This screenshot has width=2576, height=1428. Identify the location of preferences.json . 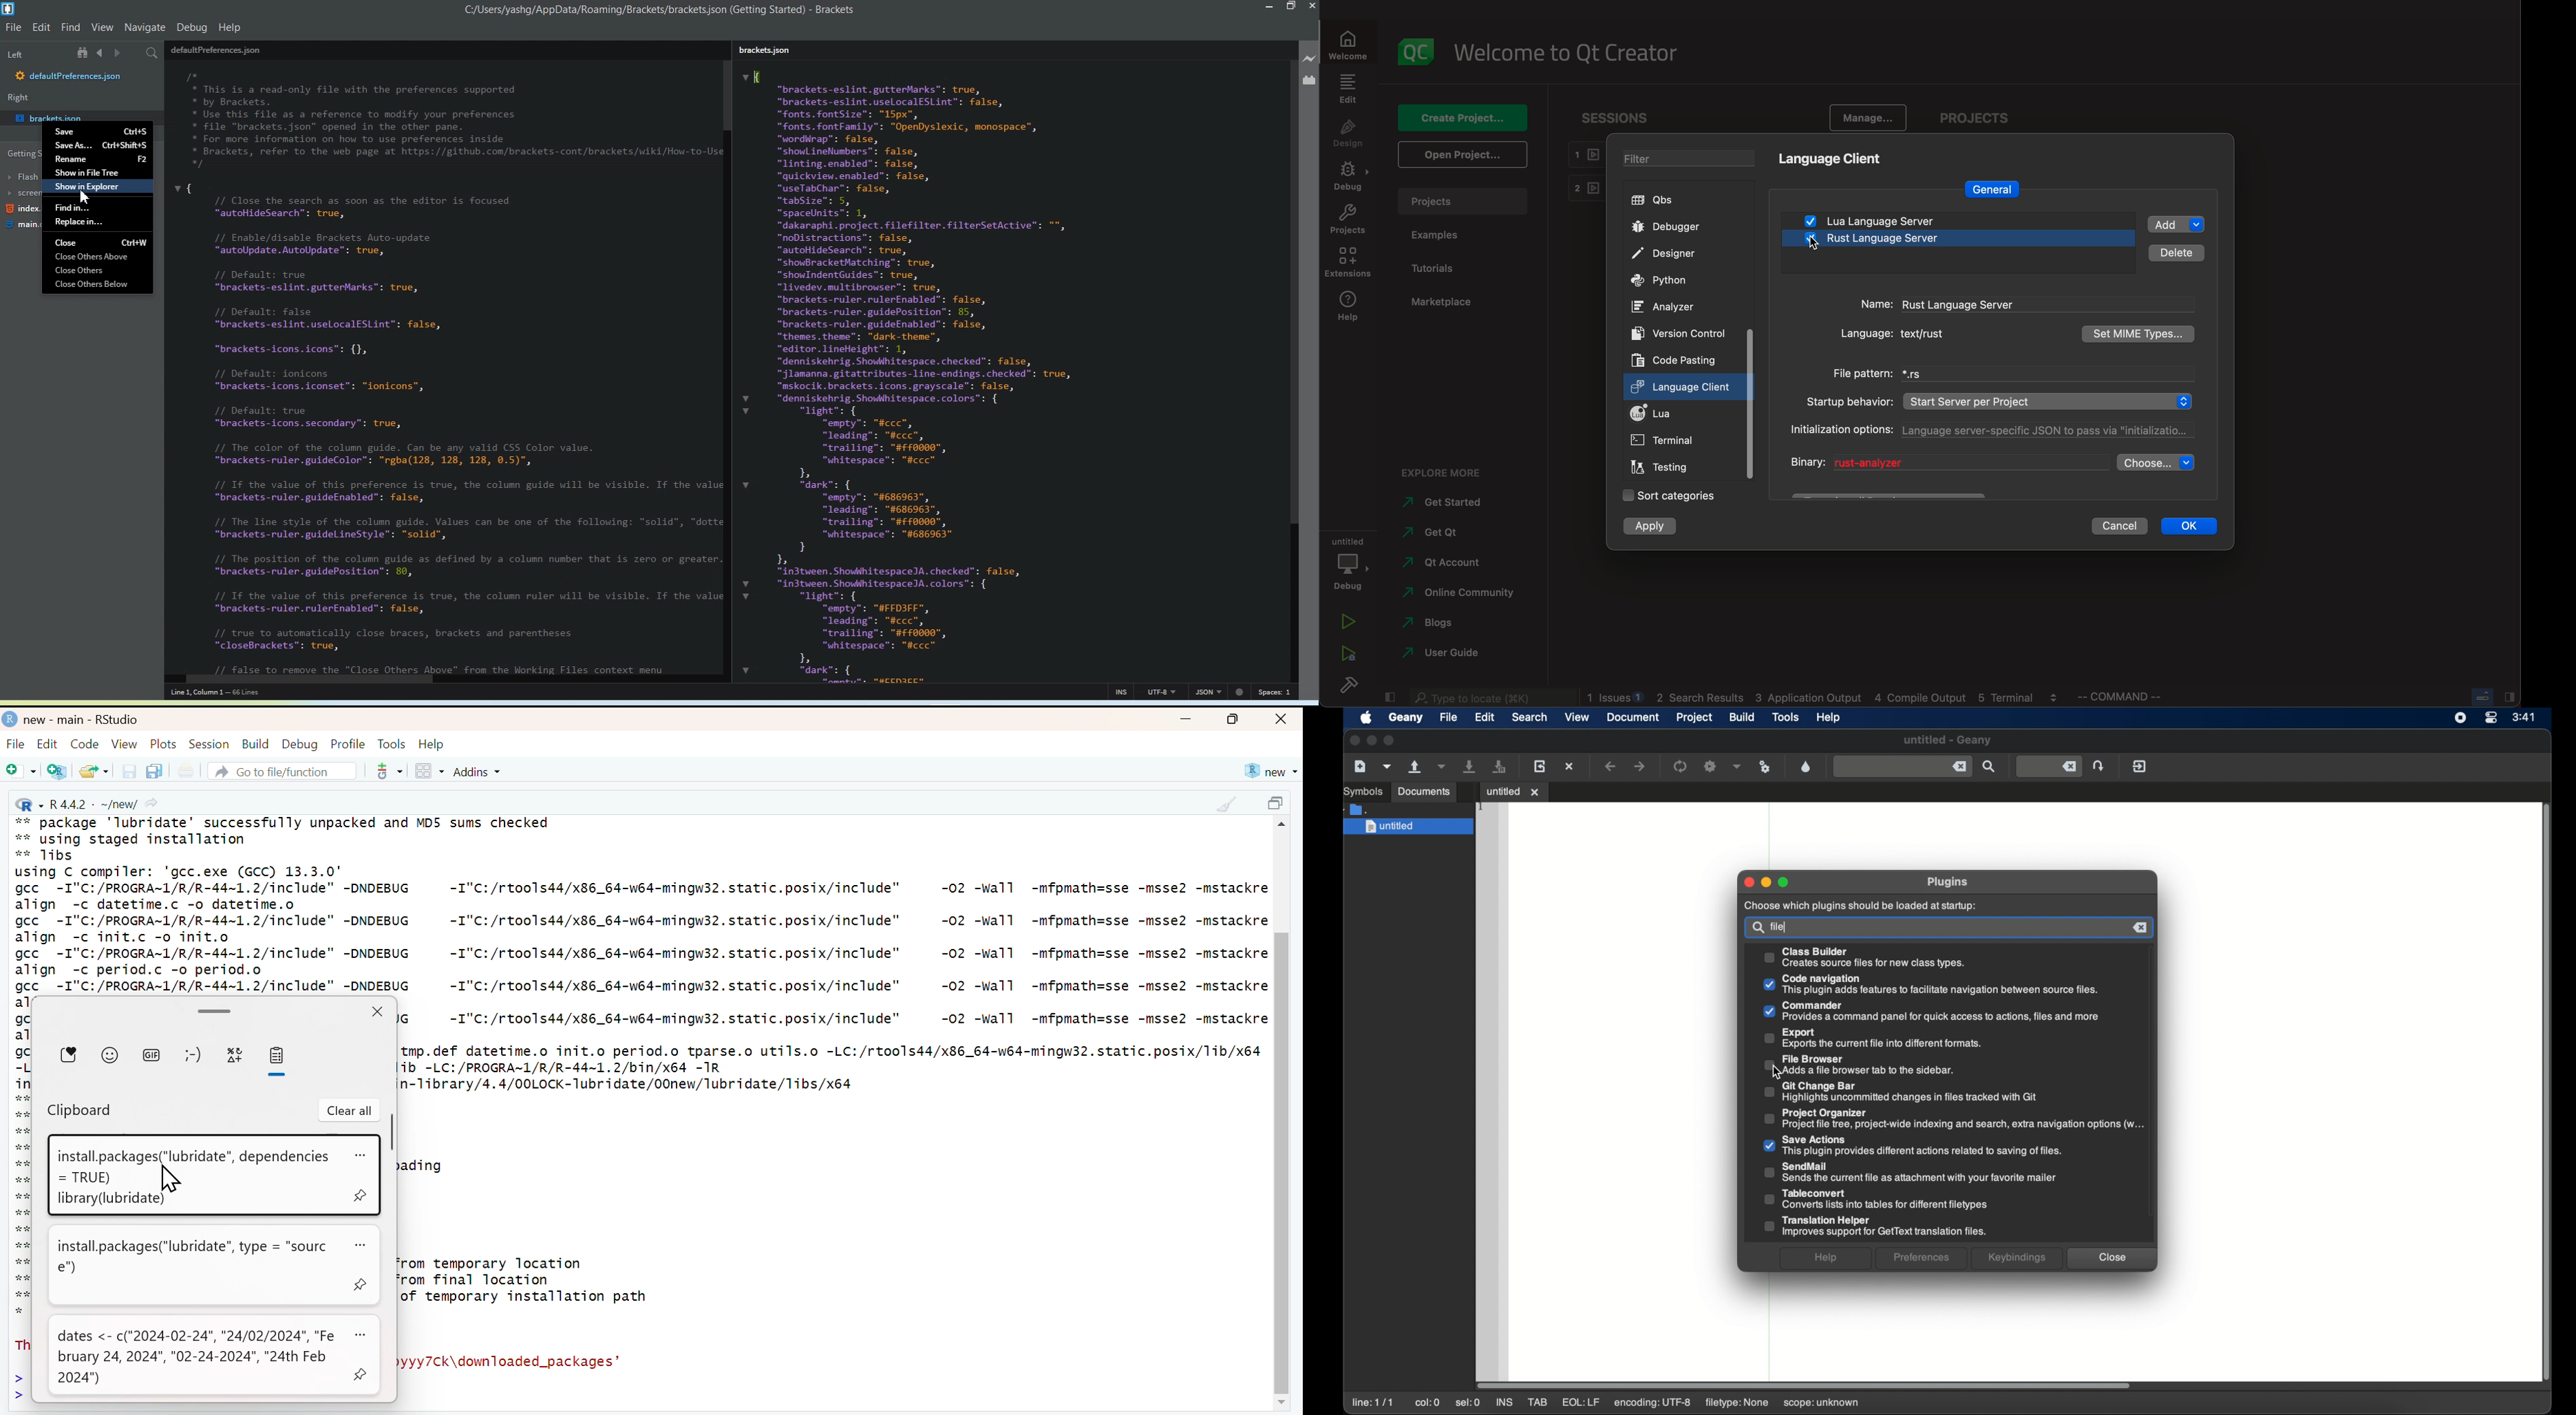
(218, 51).